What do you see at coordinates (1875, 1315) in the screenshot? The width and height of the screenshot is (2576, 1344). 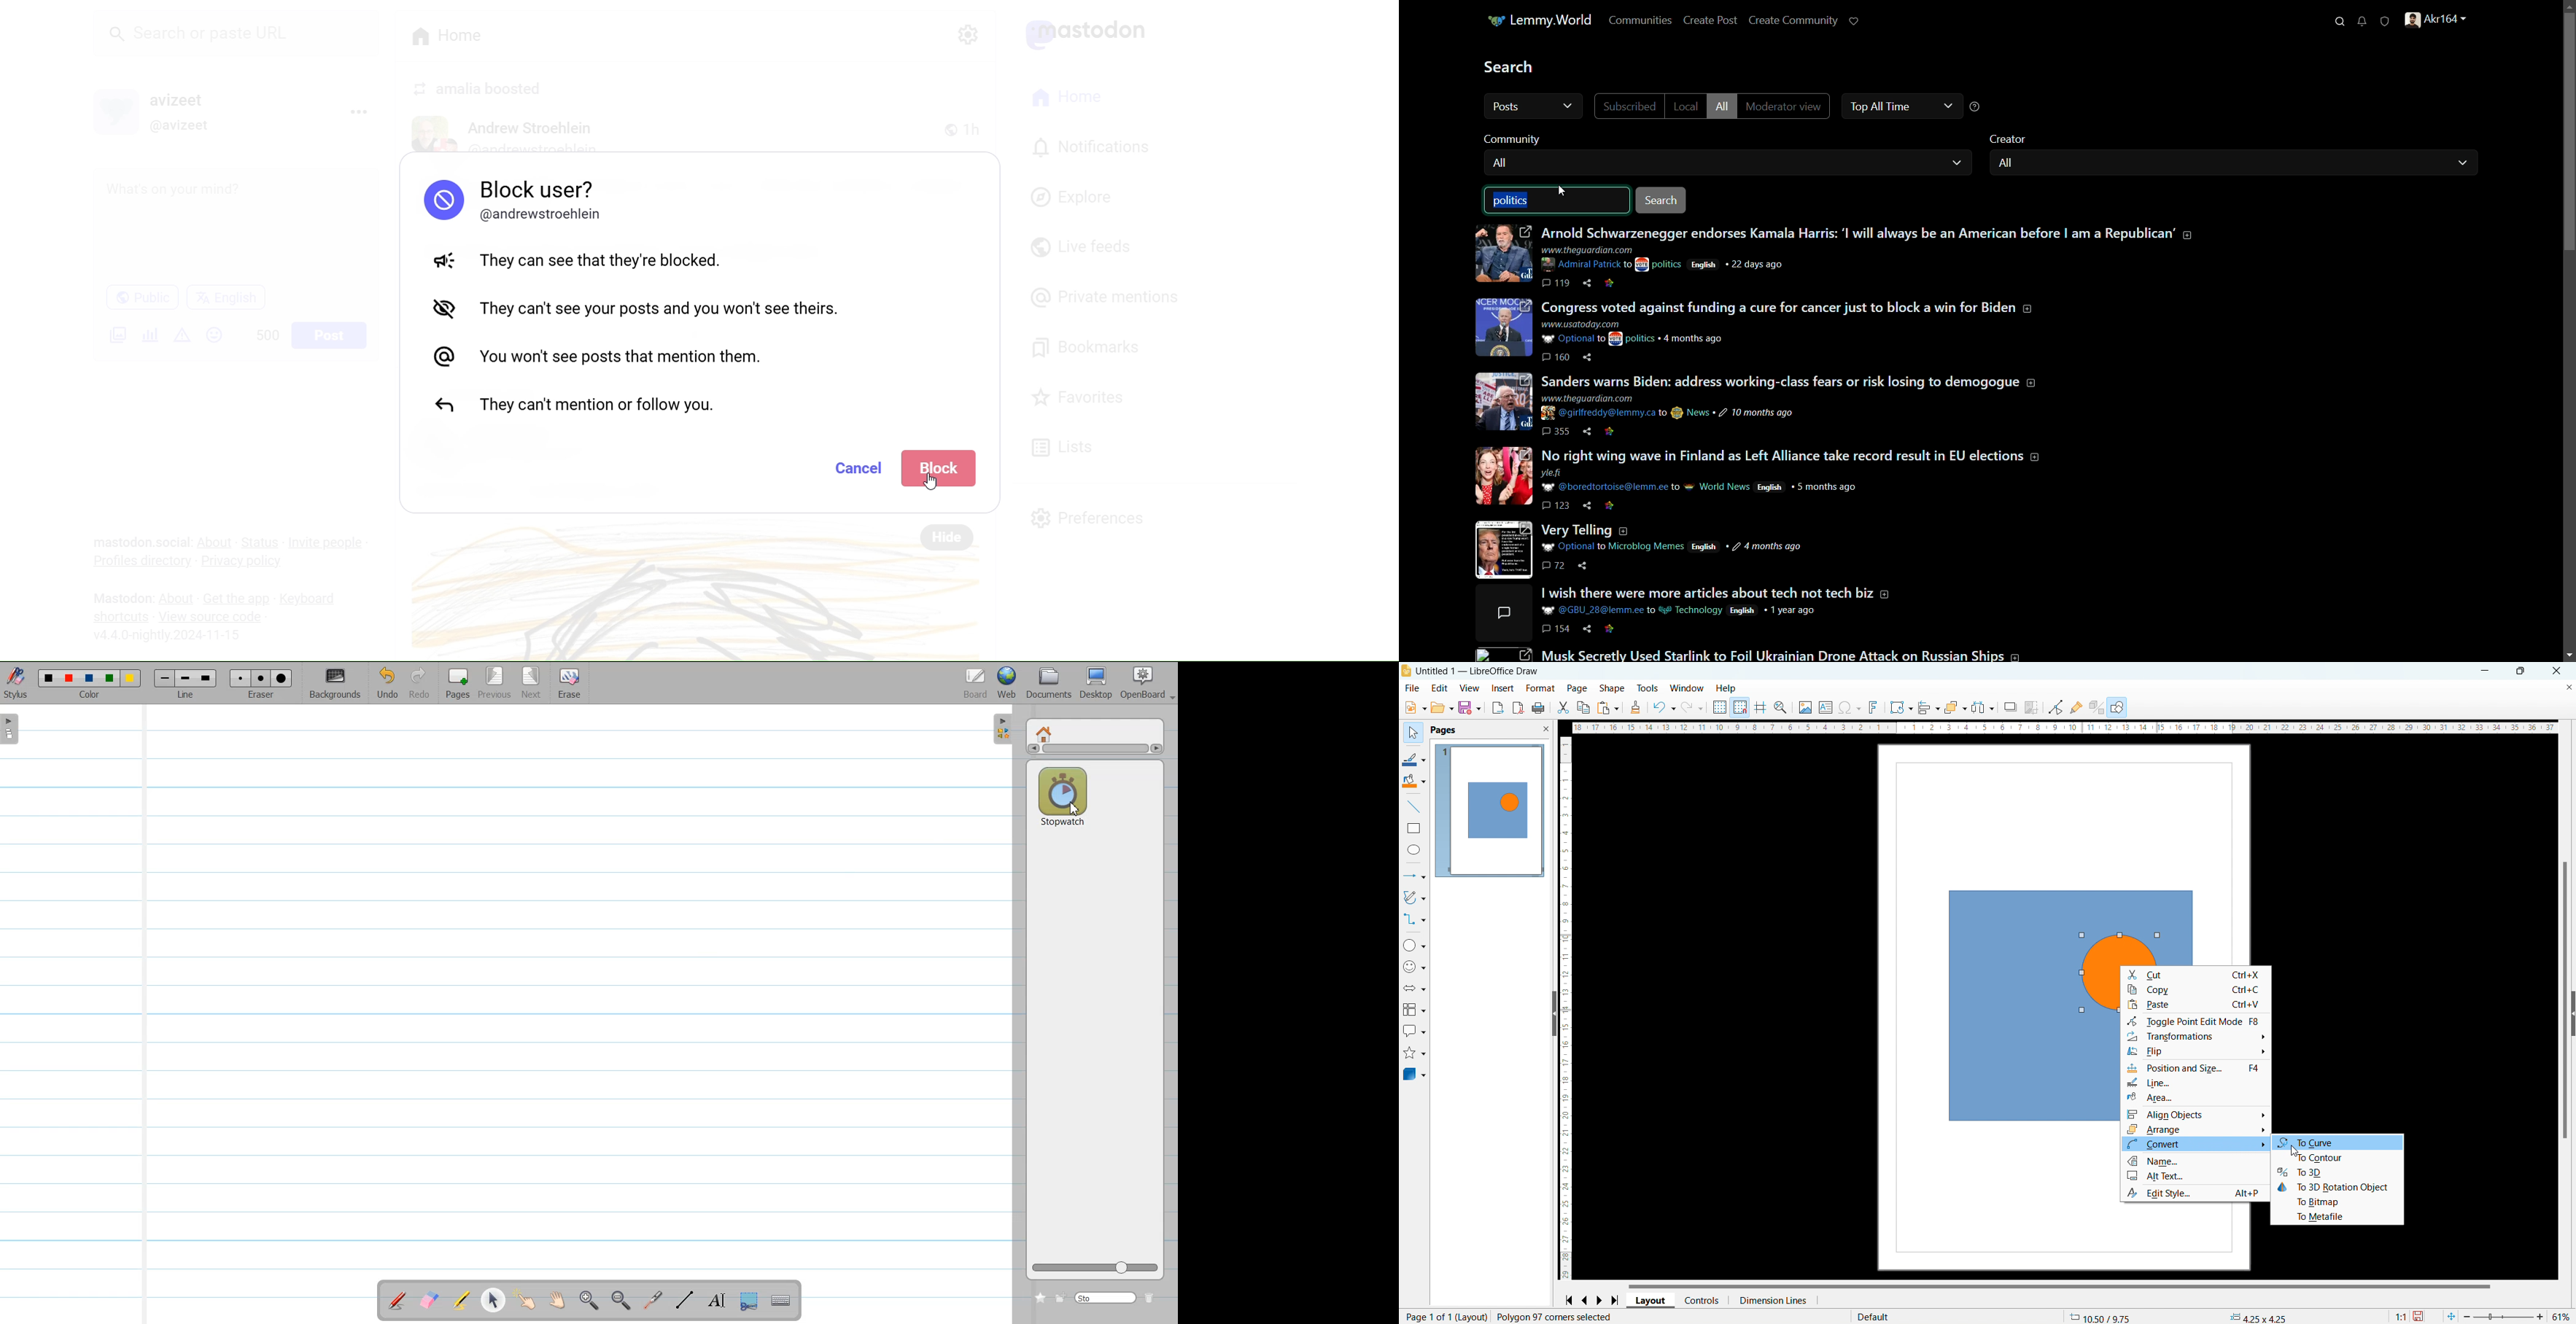 I see `default` at bounding box center [1875, 1315].